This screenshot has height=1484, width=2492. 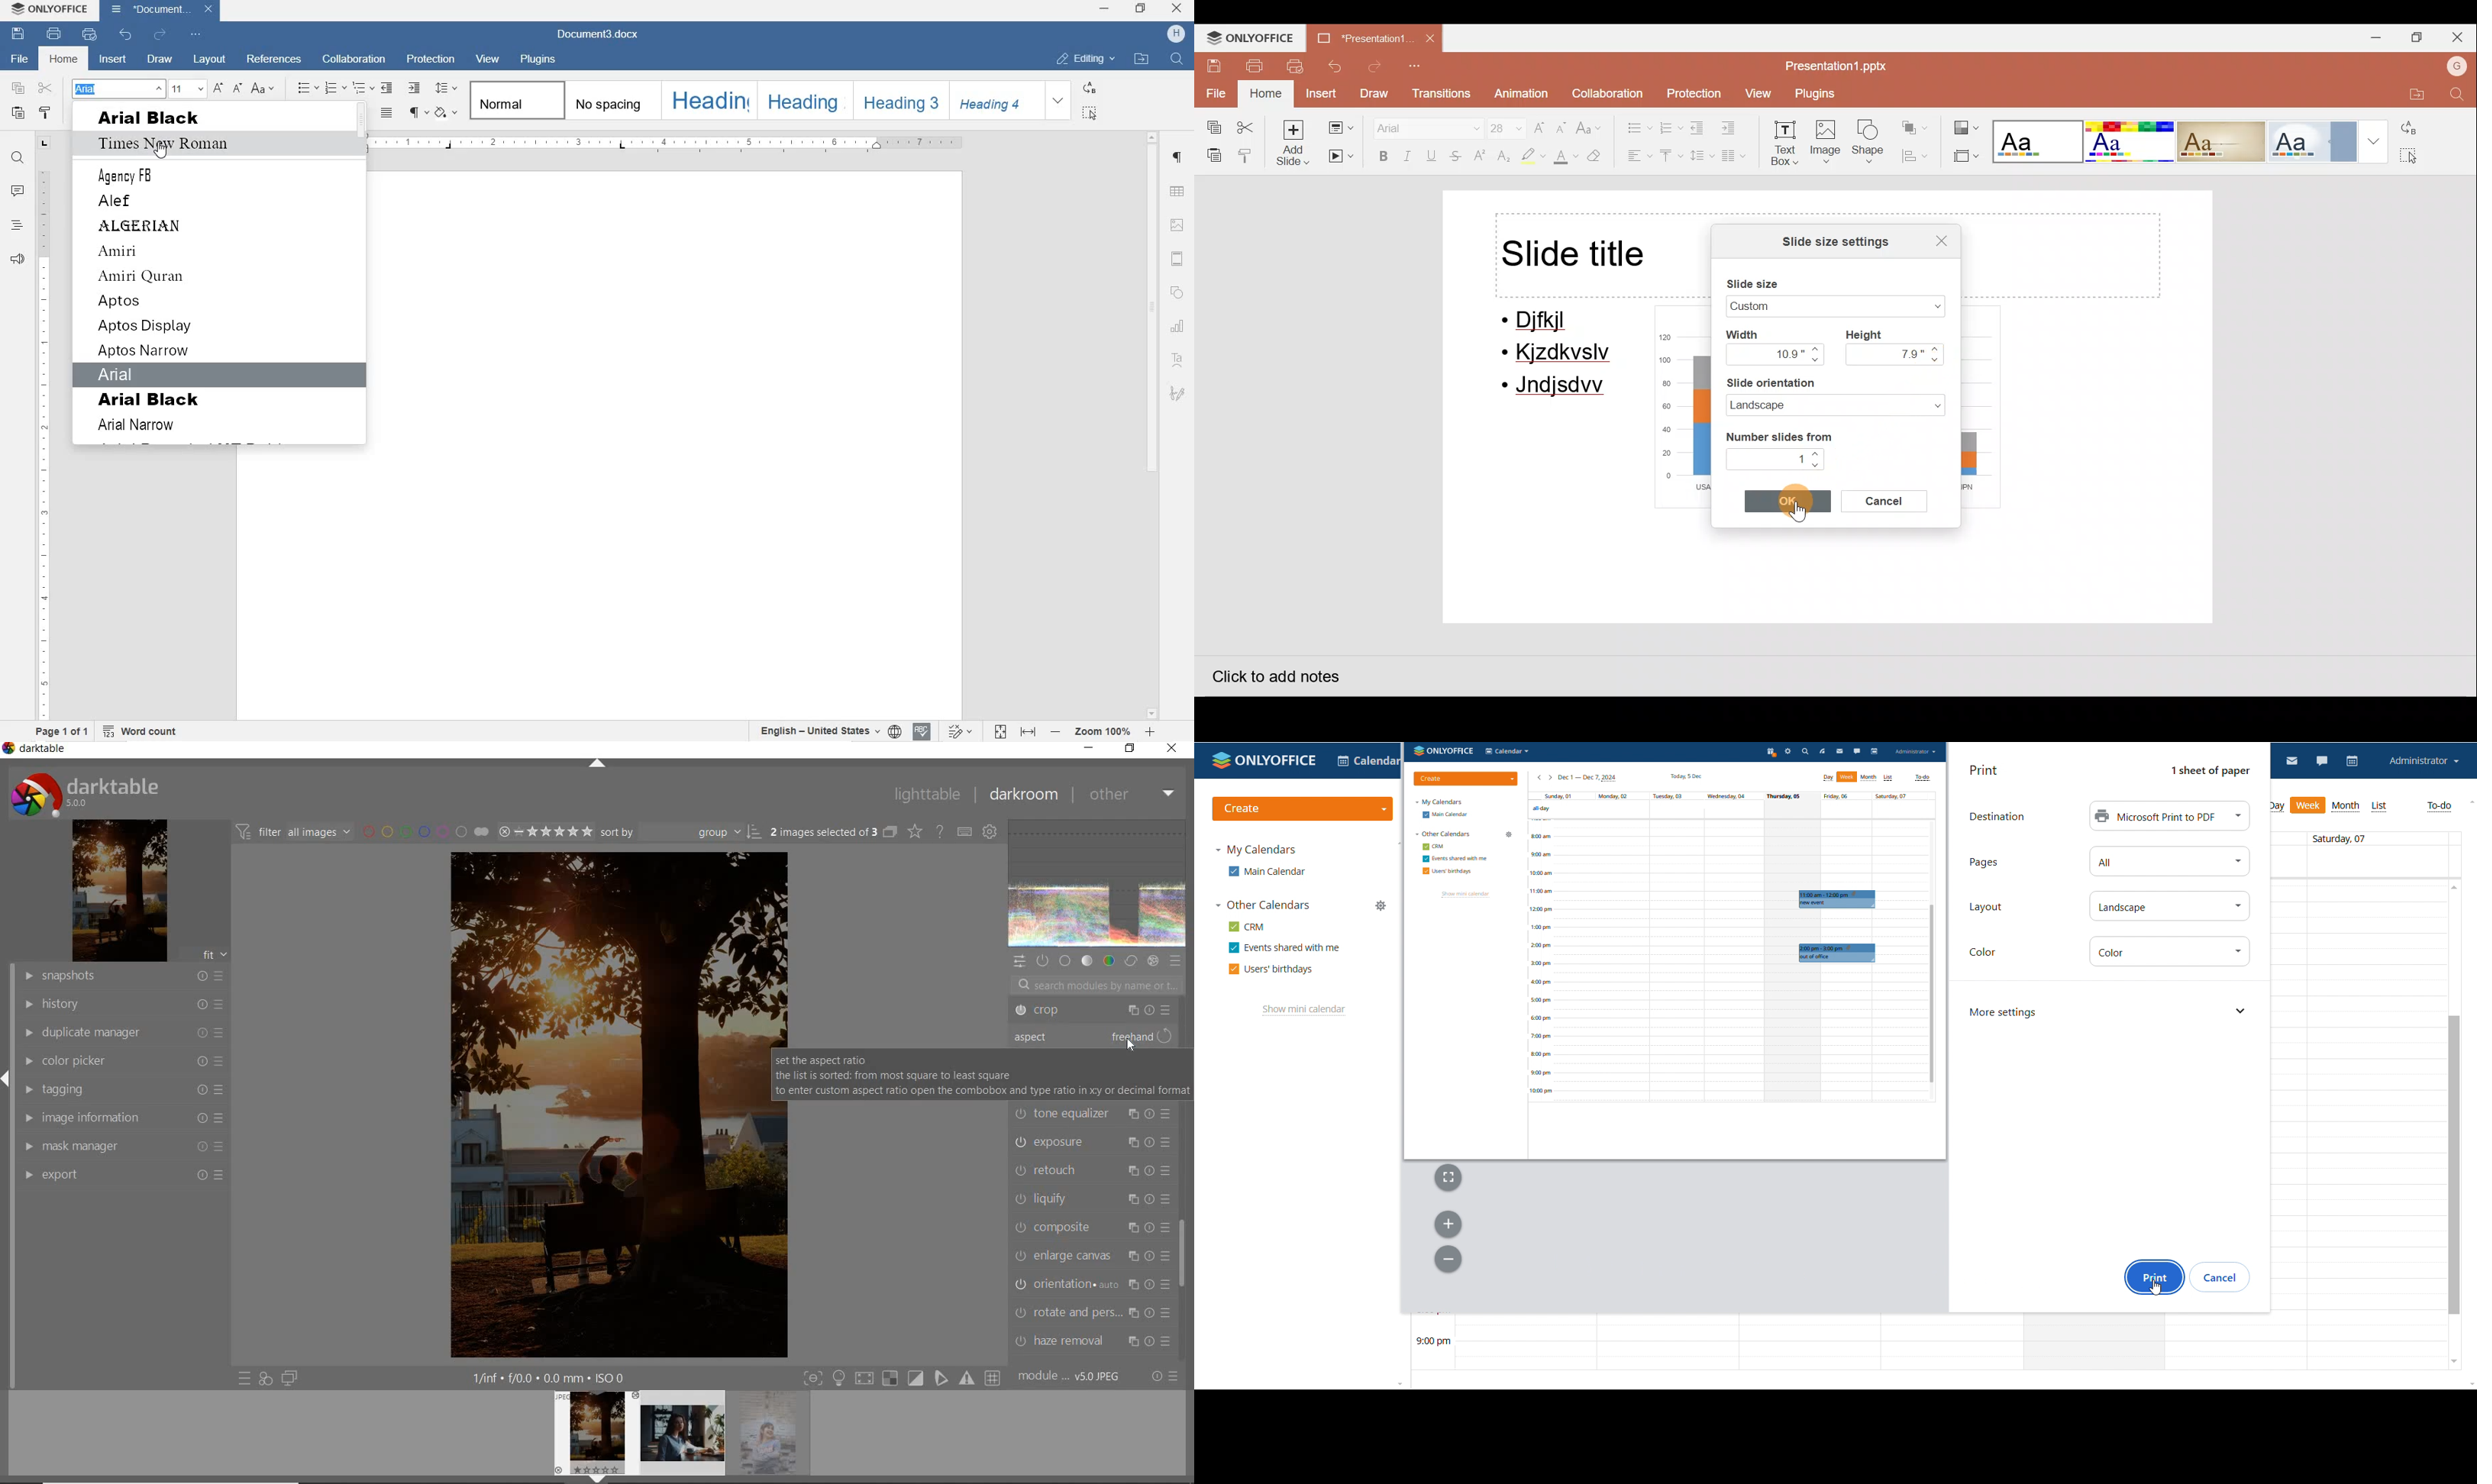 I want to click on Print file, so click(x=1254, y=65).